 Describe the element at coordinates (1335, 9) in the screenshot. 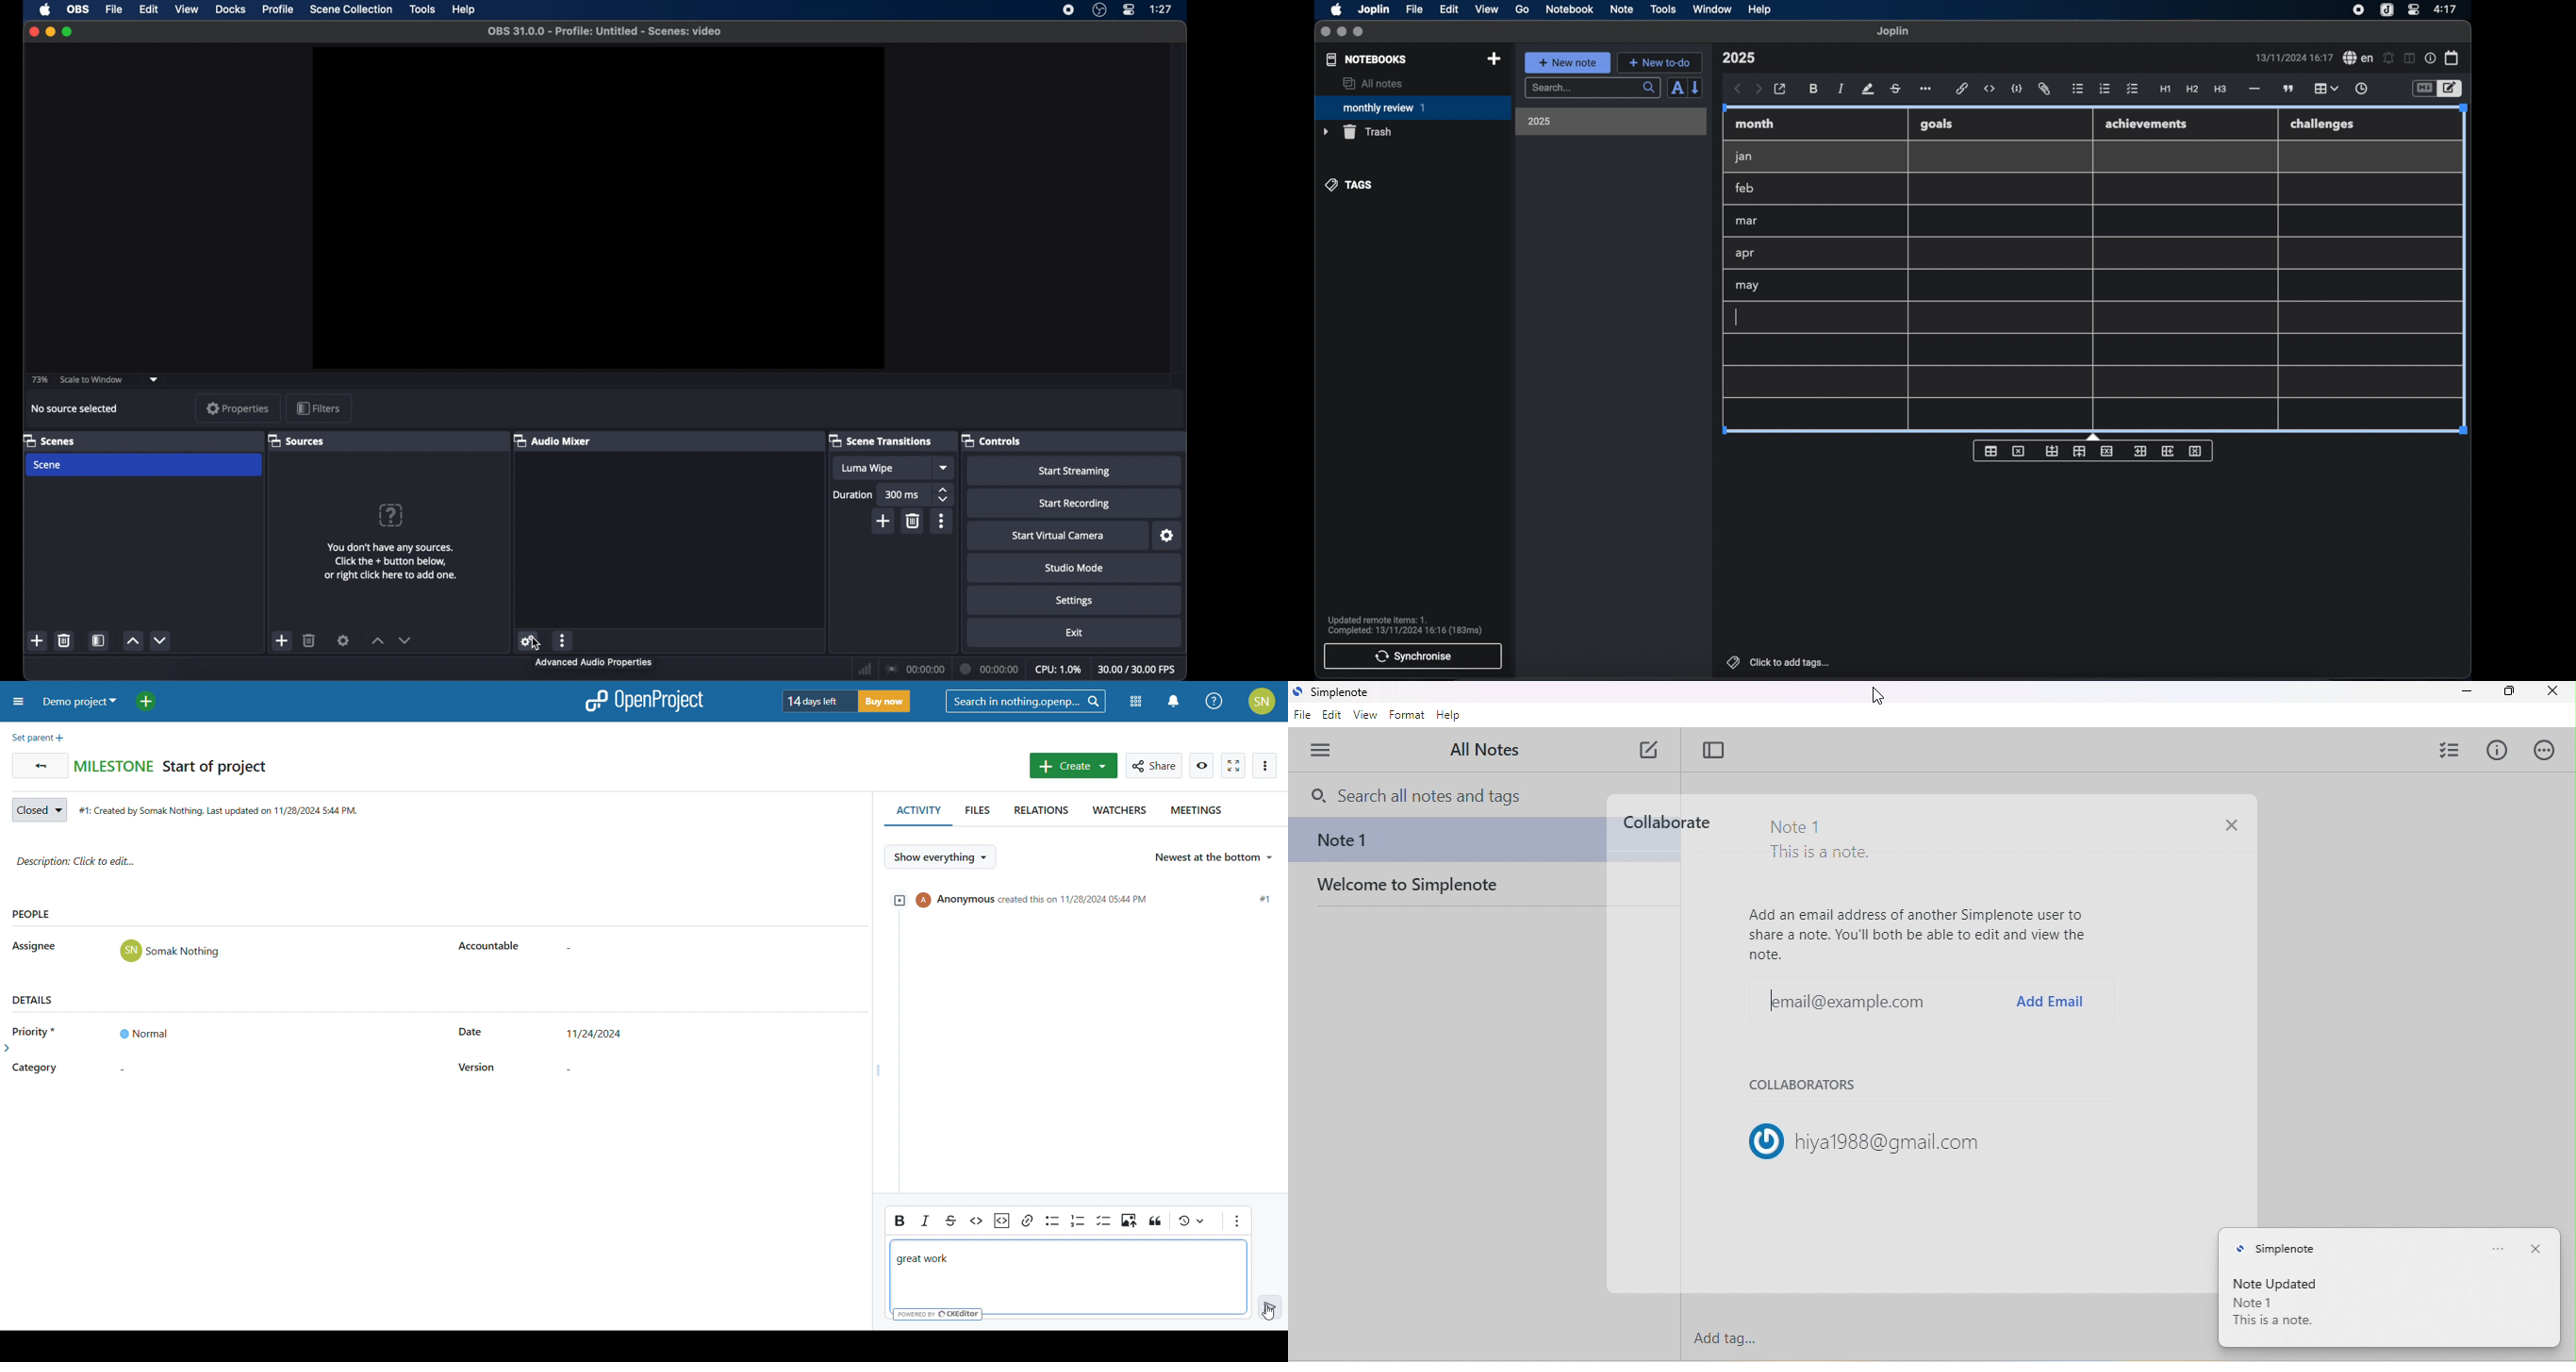

I see `apple icon` at that location.